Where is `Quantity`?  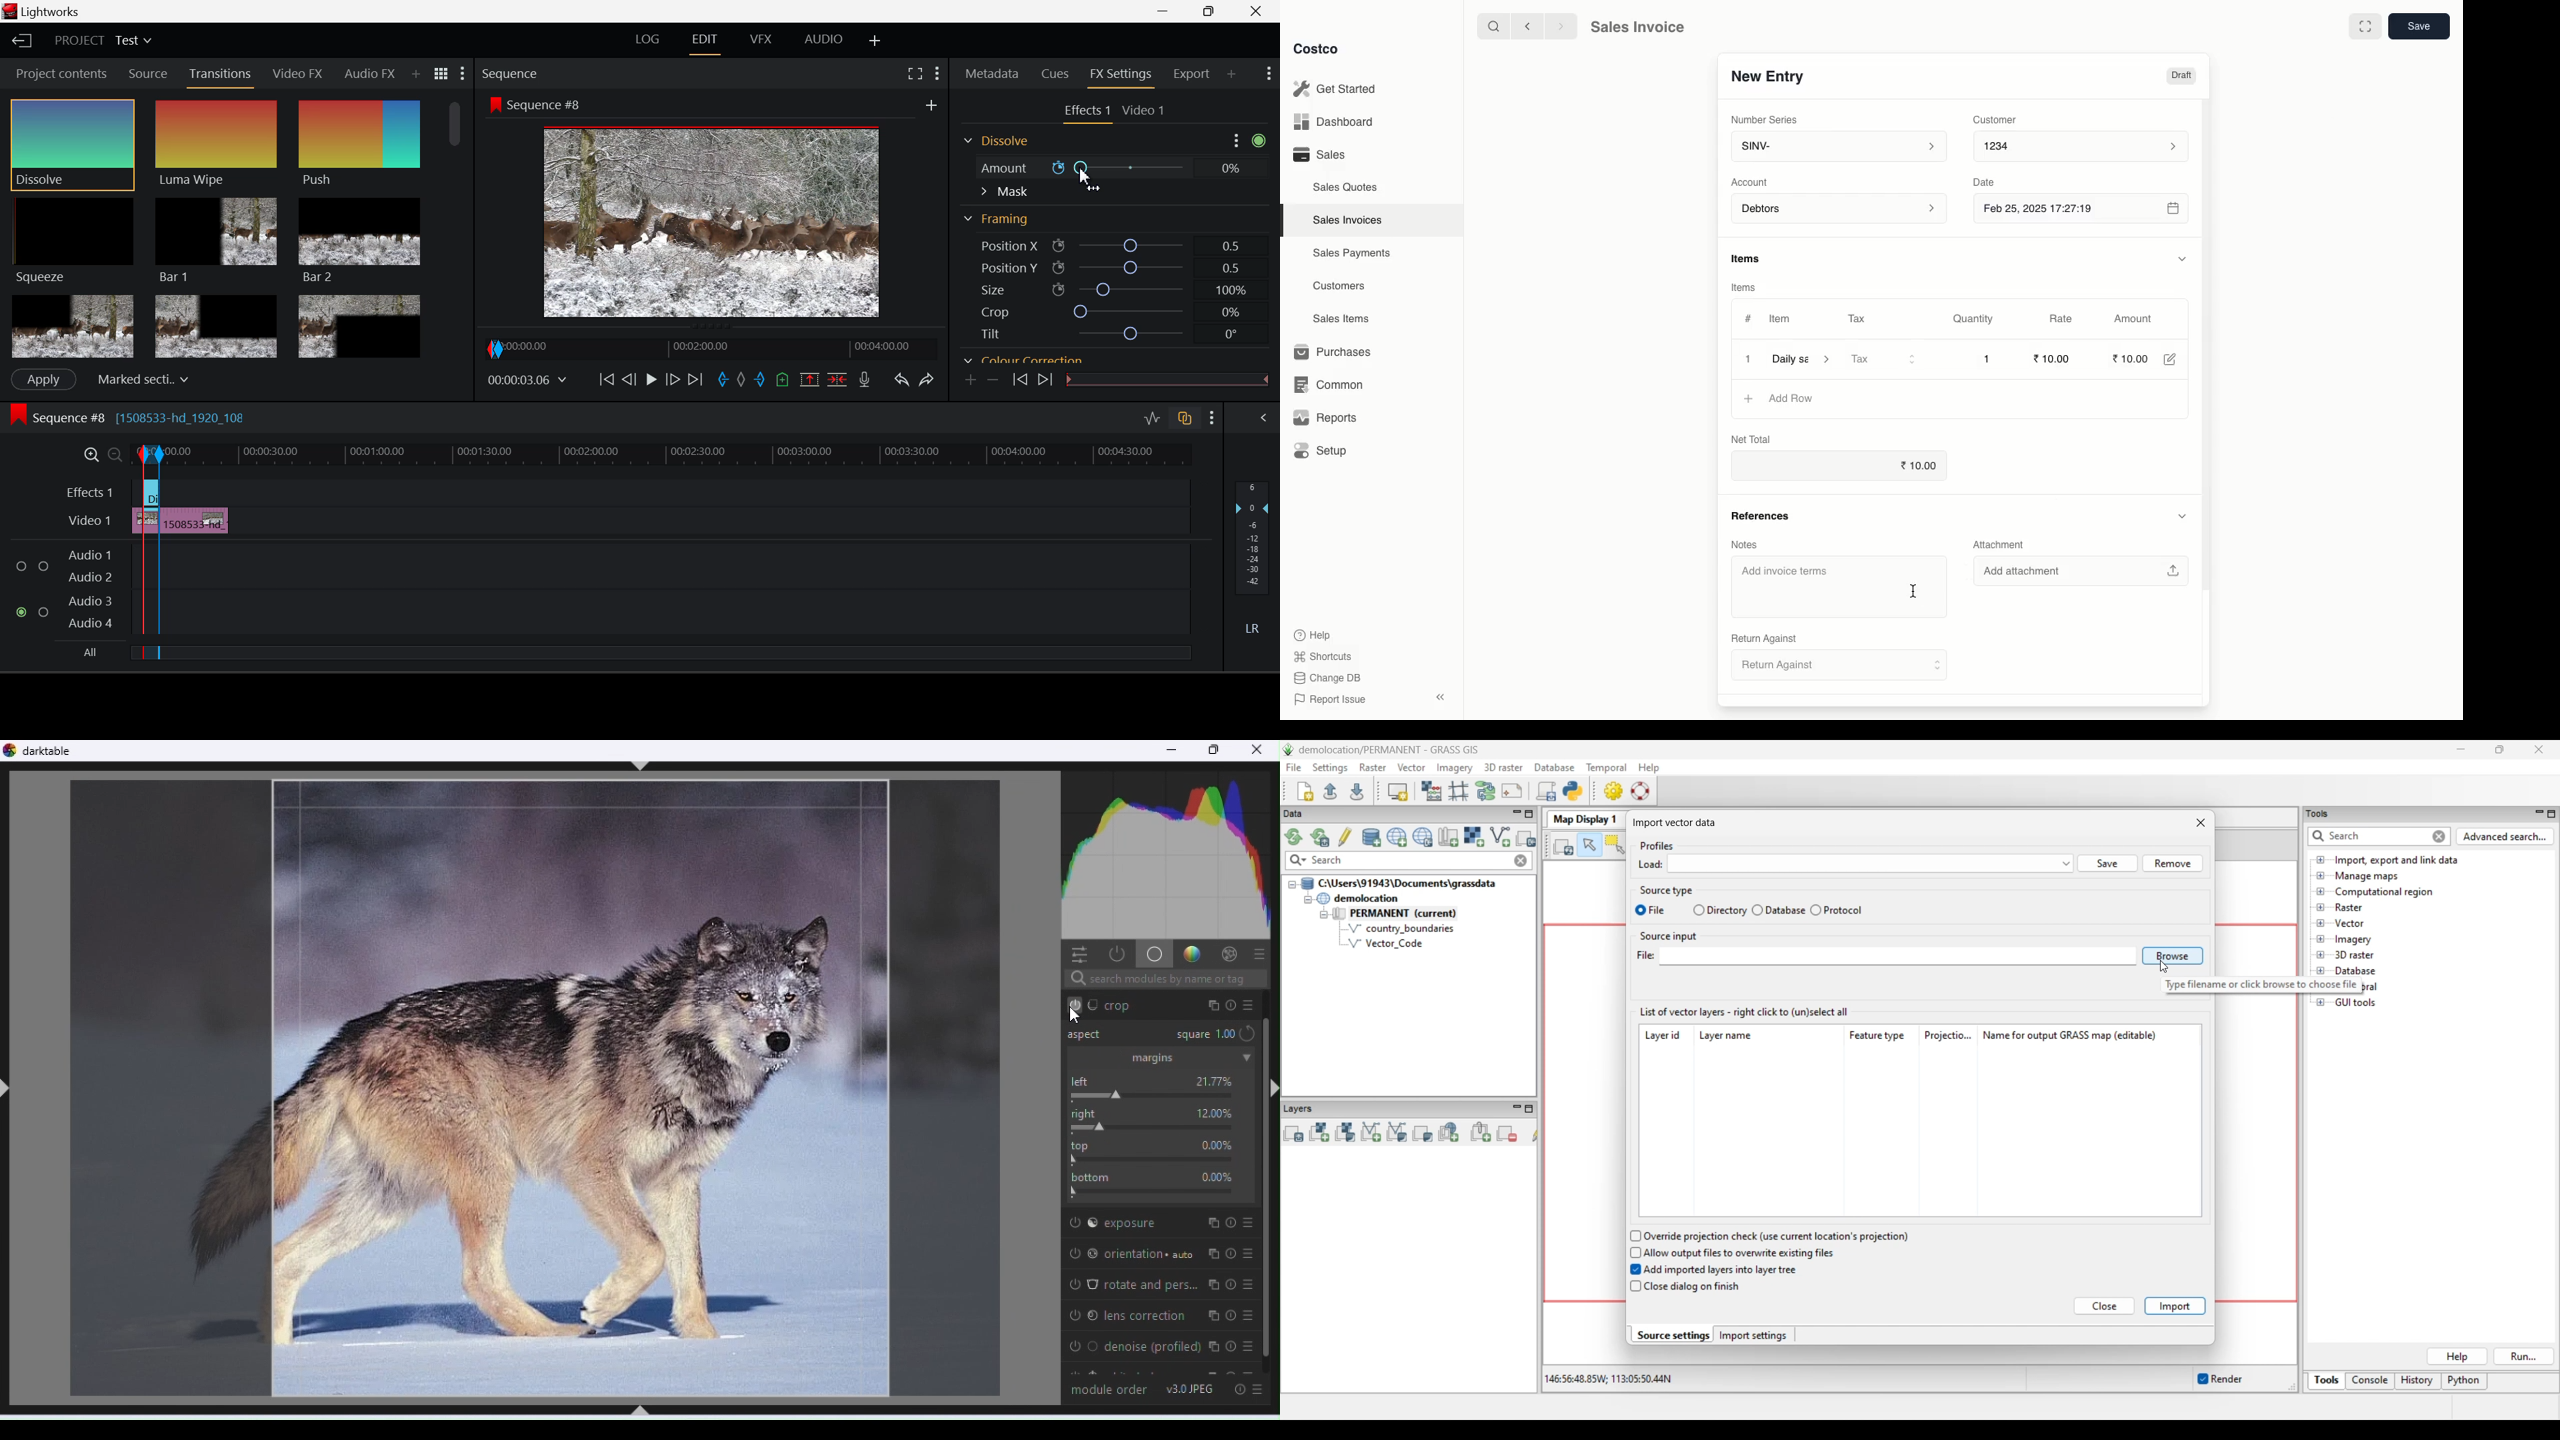
Quantity is located at coordinates (1978, 320).